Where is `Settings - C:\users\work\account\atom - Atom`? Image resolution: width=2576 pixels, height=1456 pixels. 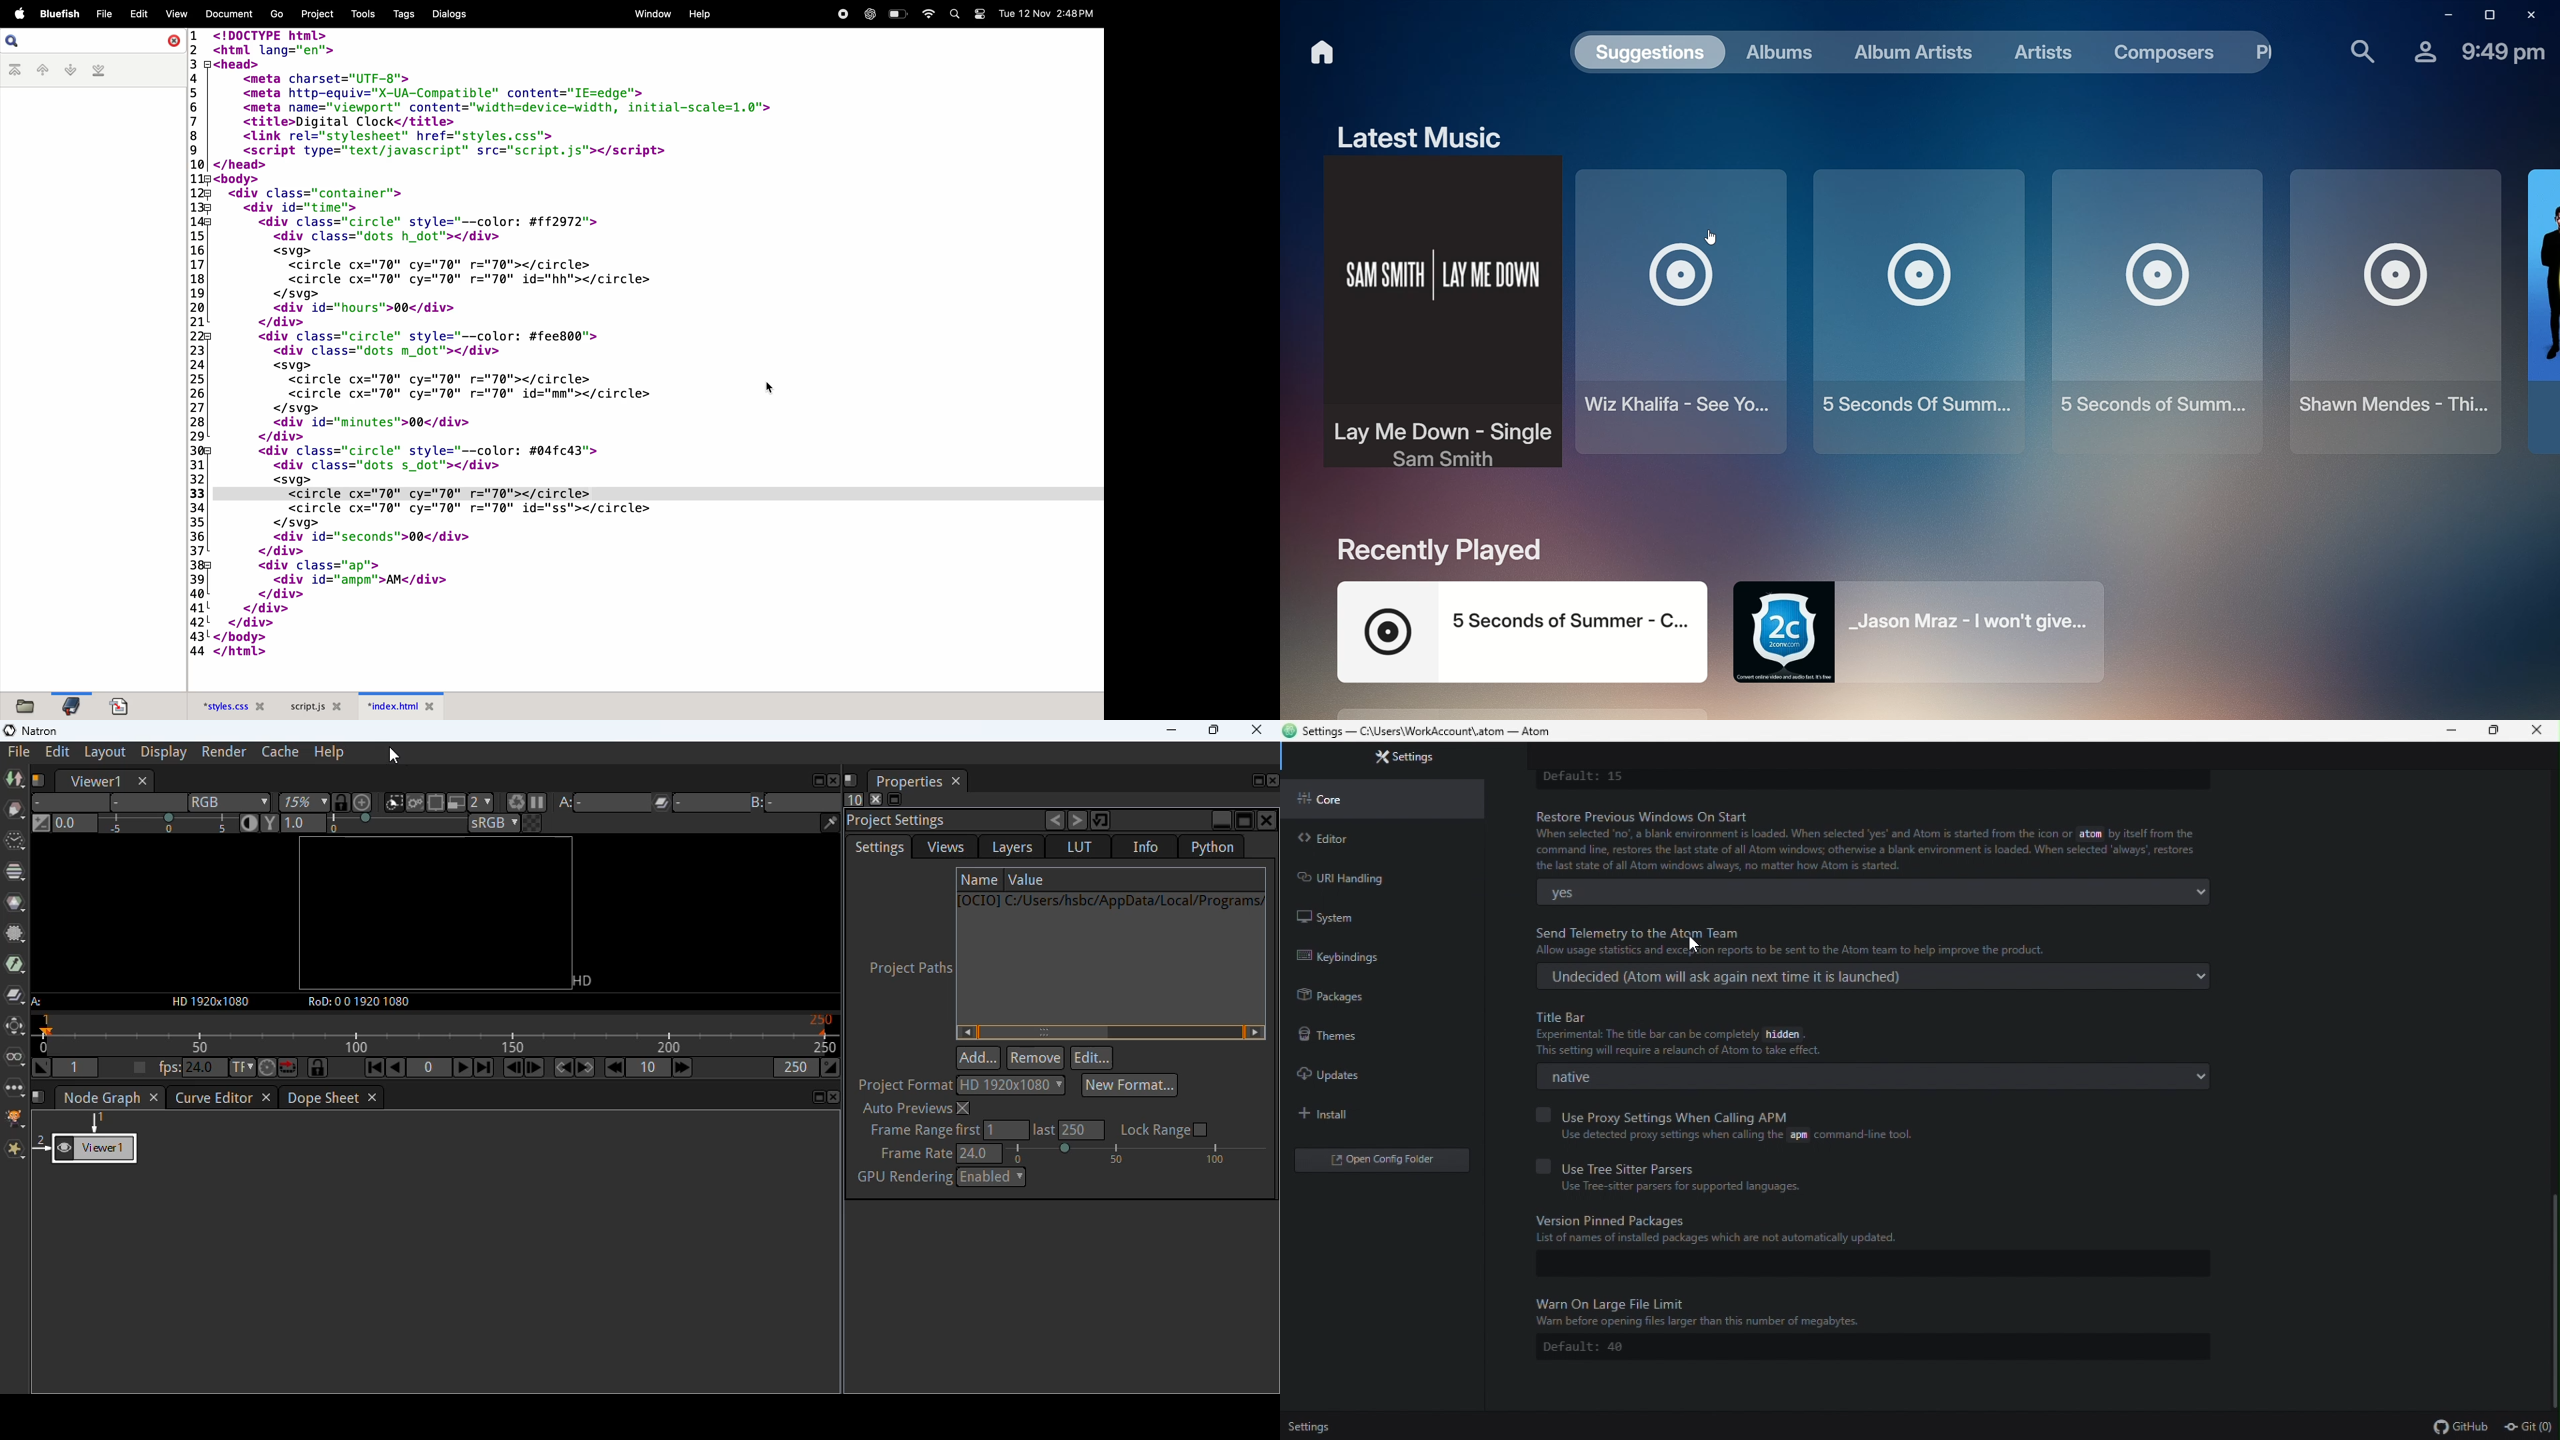
Settings - C:\users\work\account\atom - Atom is located at coordinates (1440, 731).